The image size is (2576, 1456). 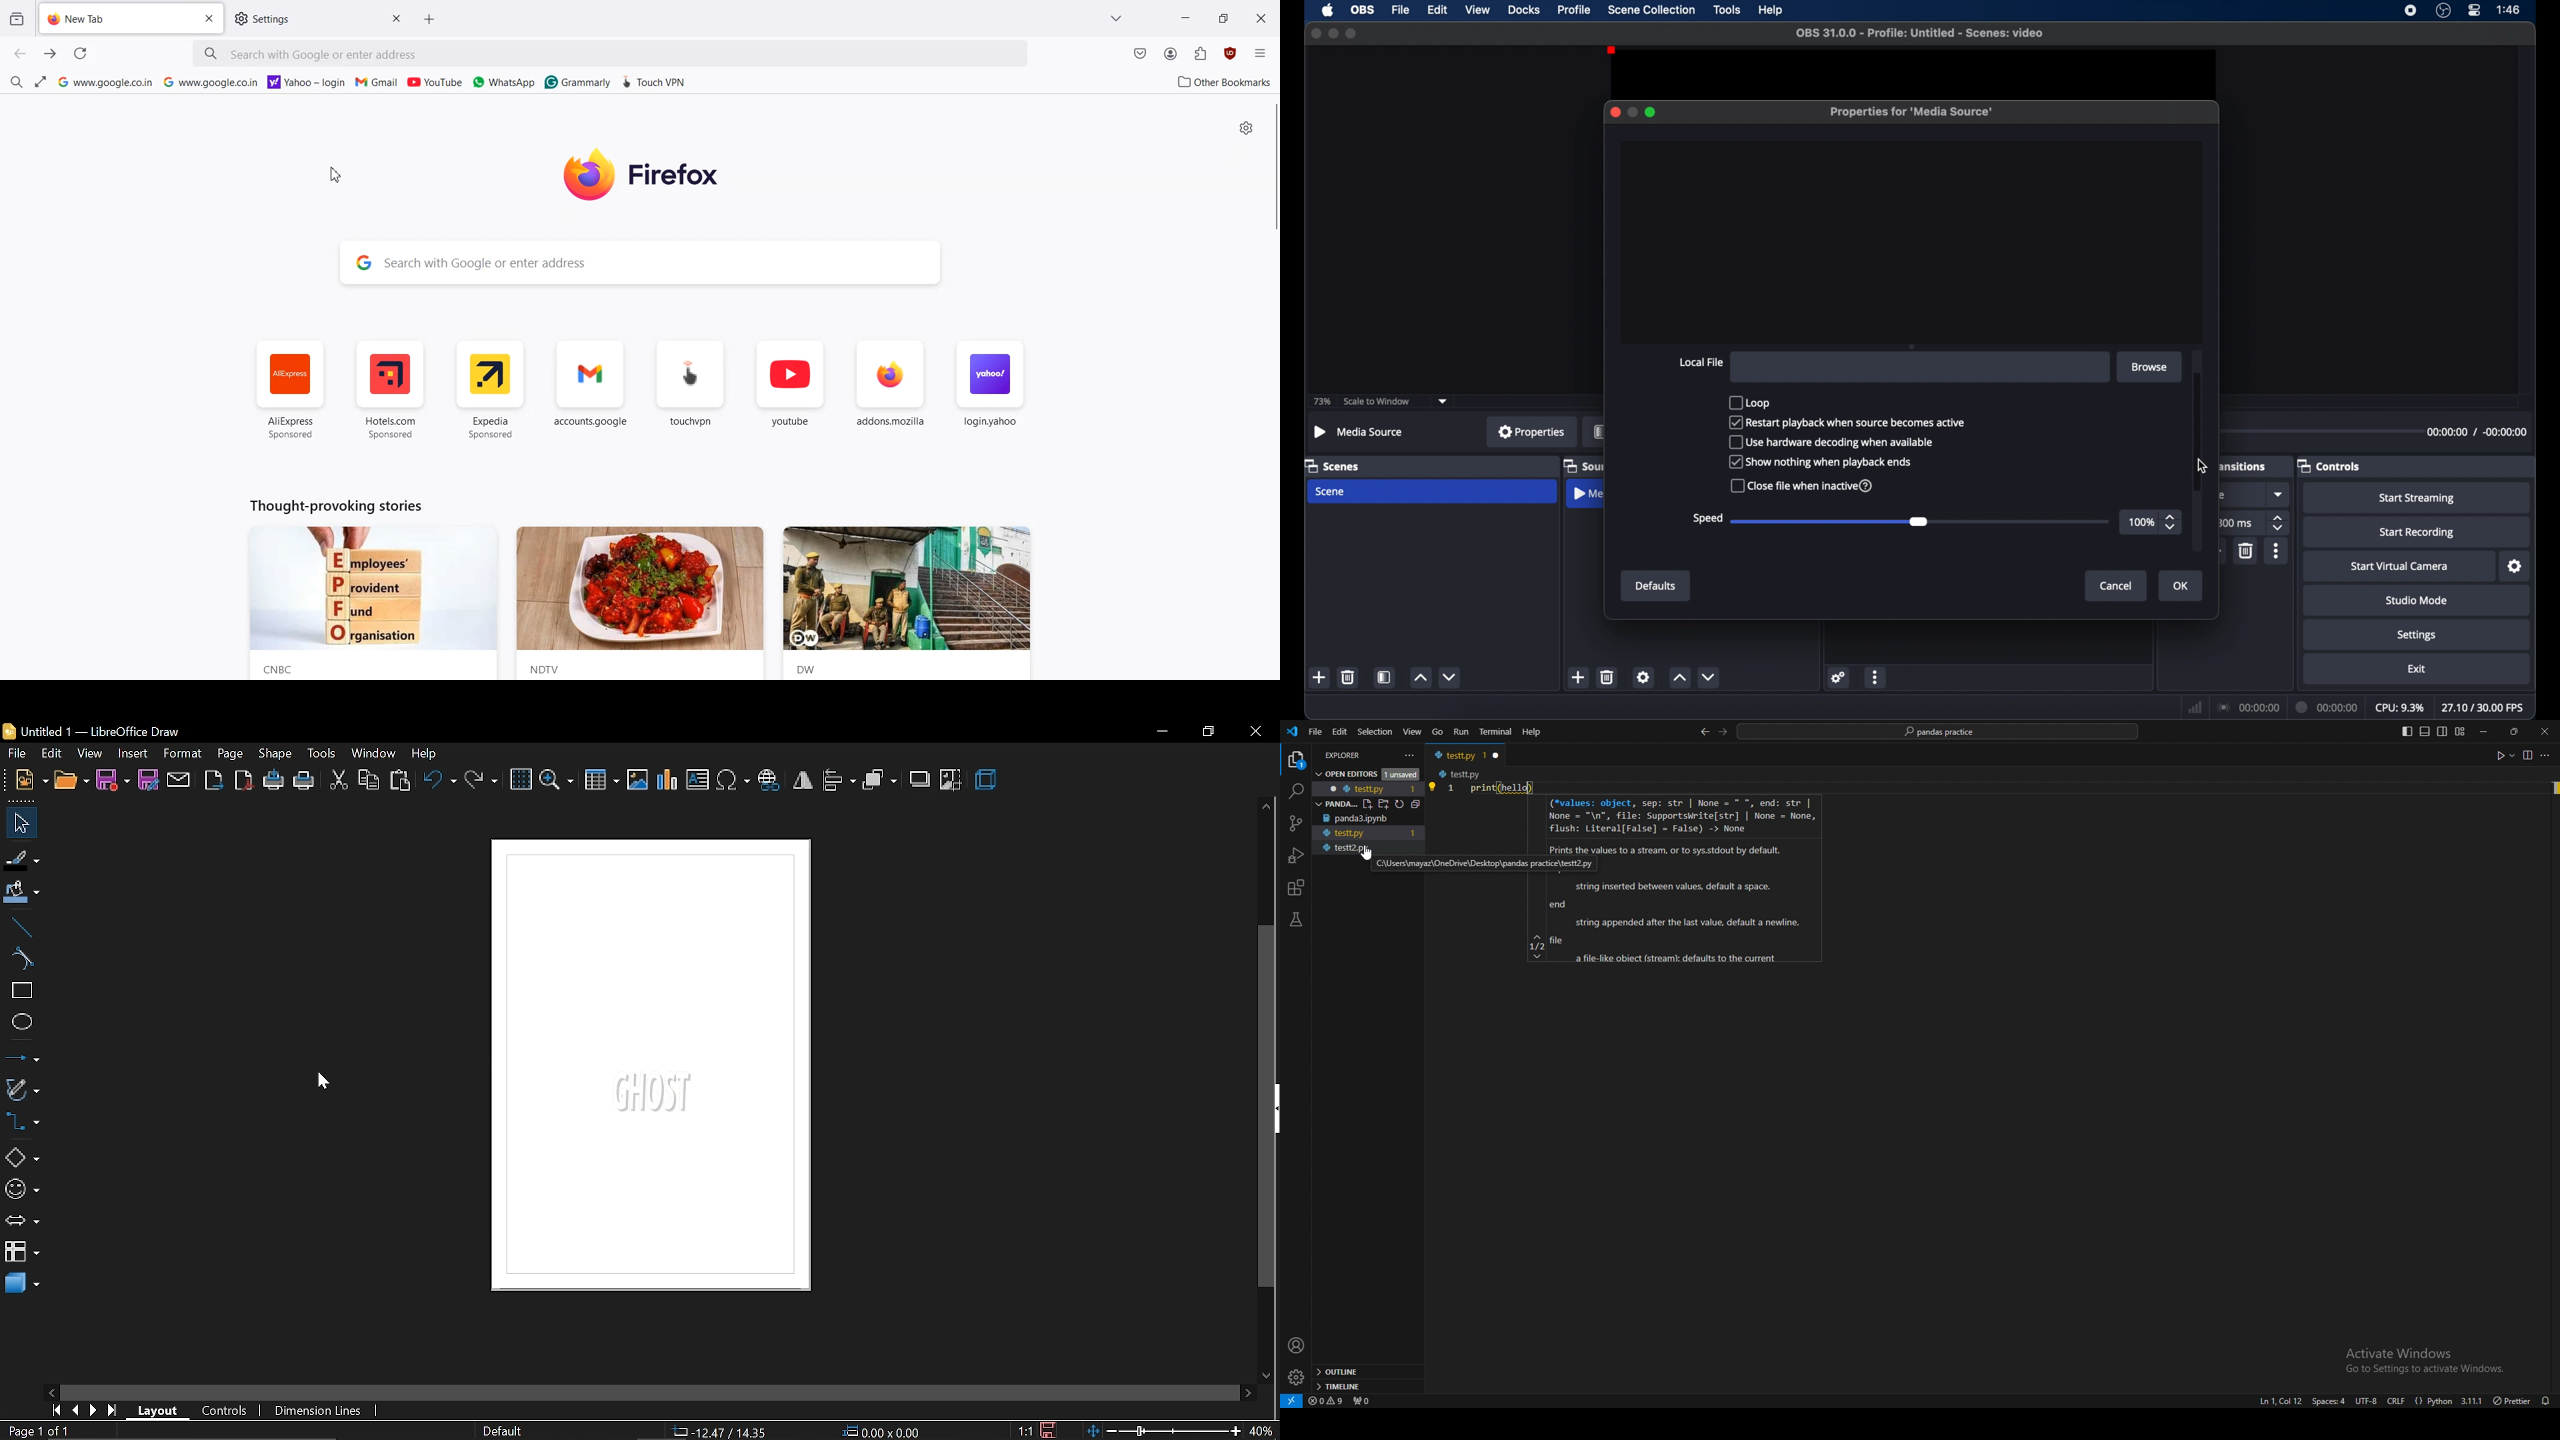 What do you see at coordinates (19, 992) in the screenshot?
I see `rectangle` at bounding box center [19, 992].